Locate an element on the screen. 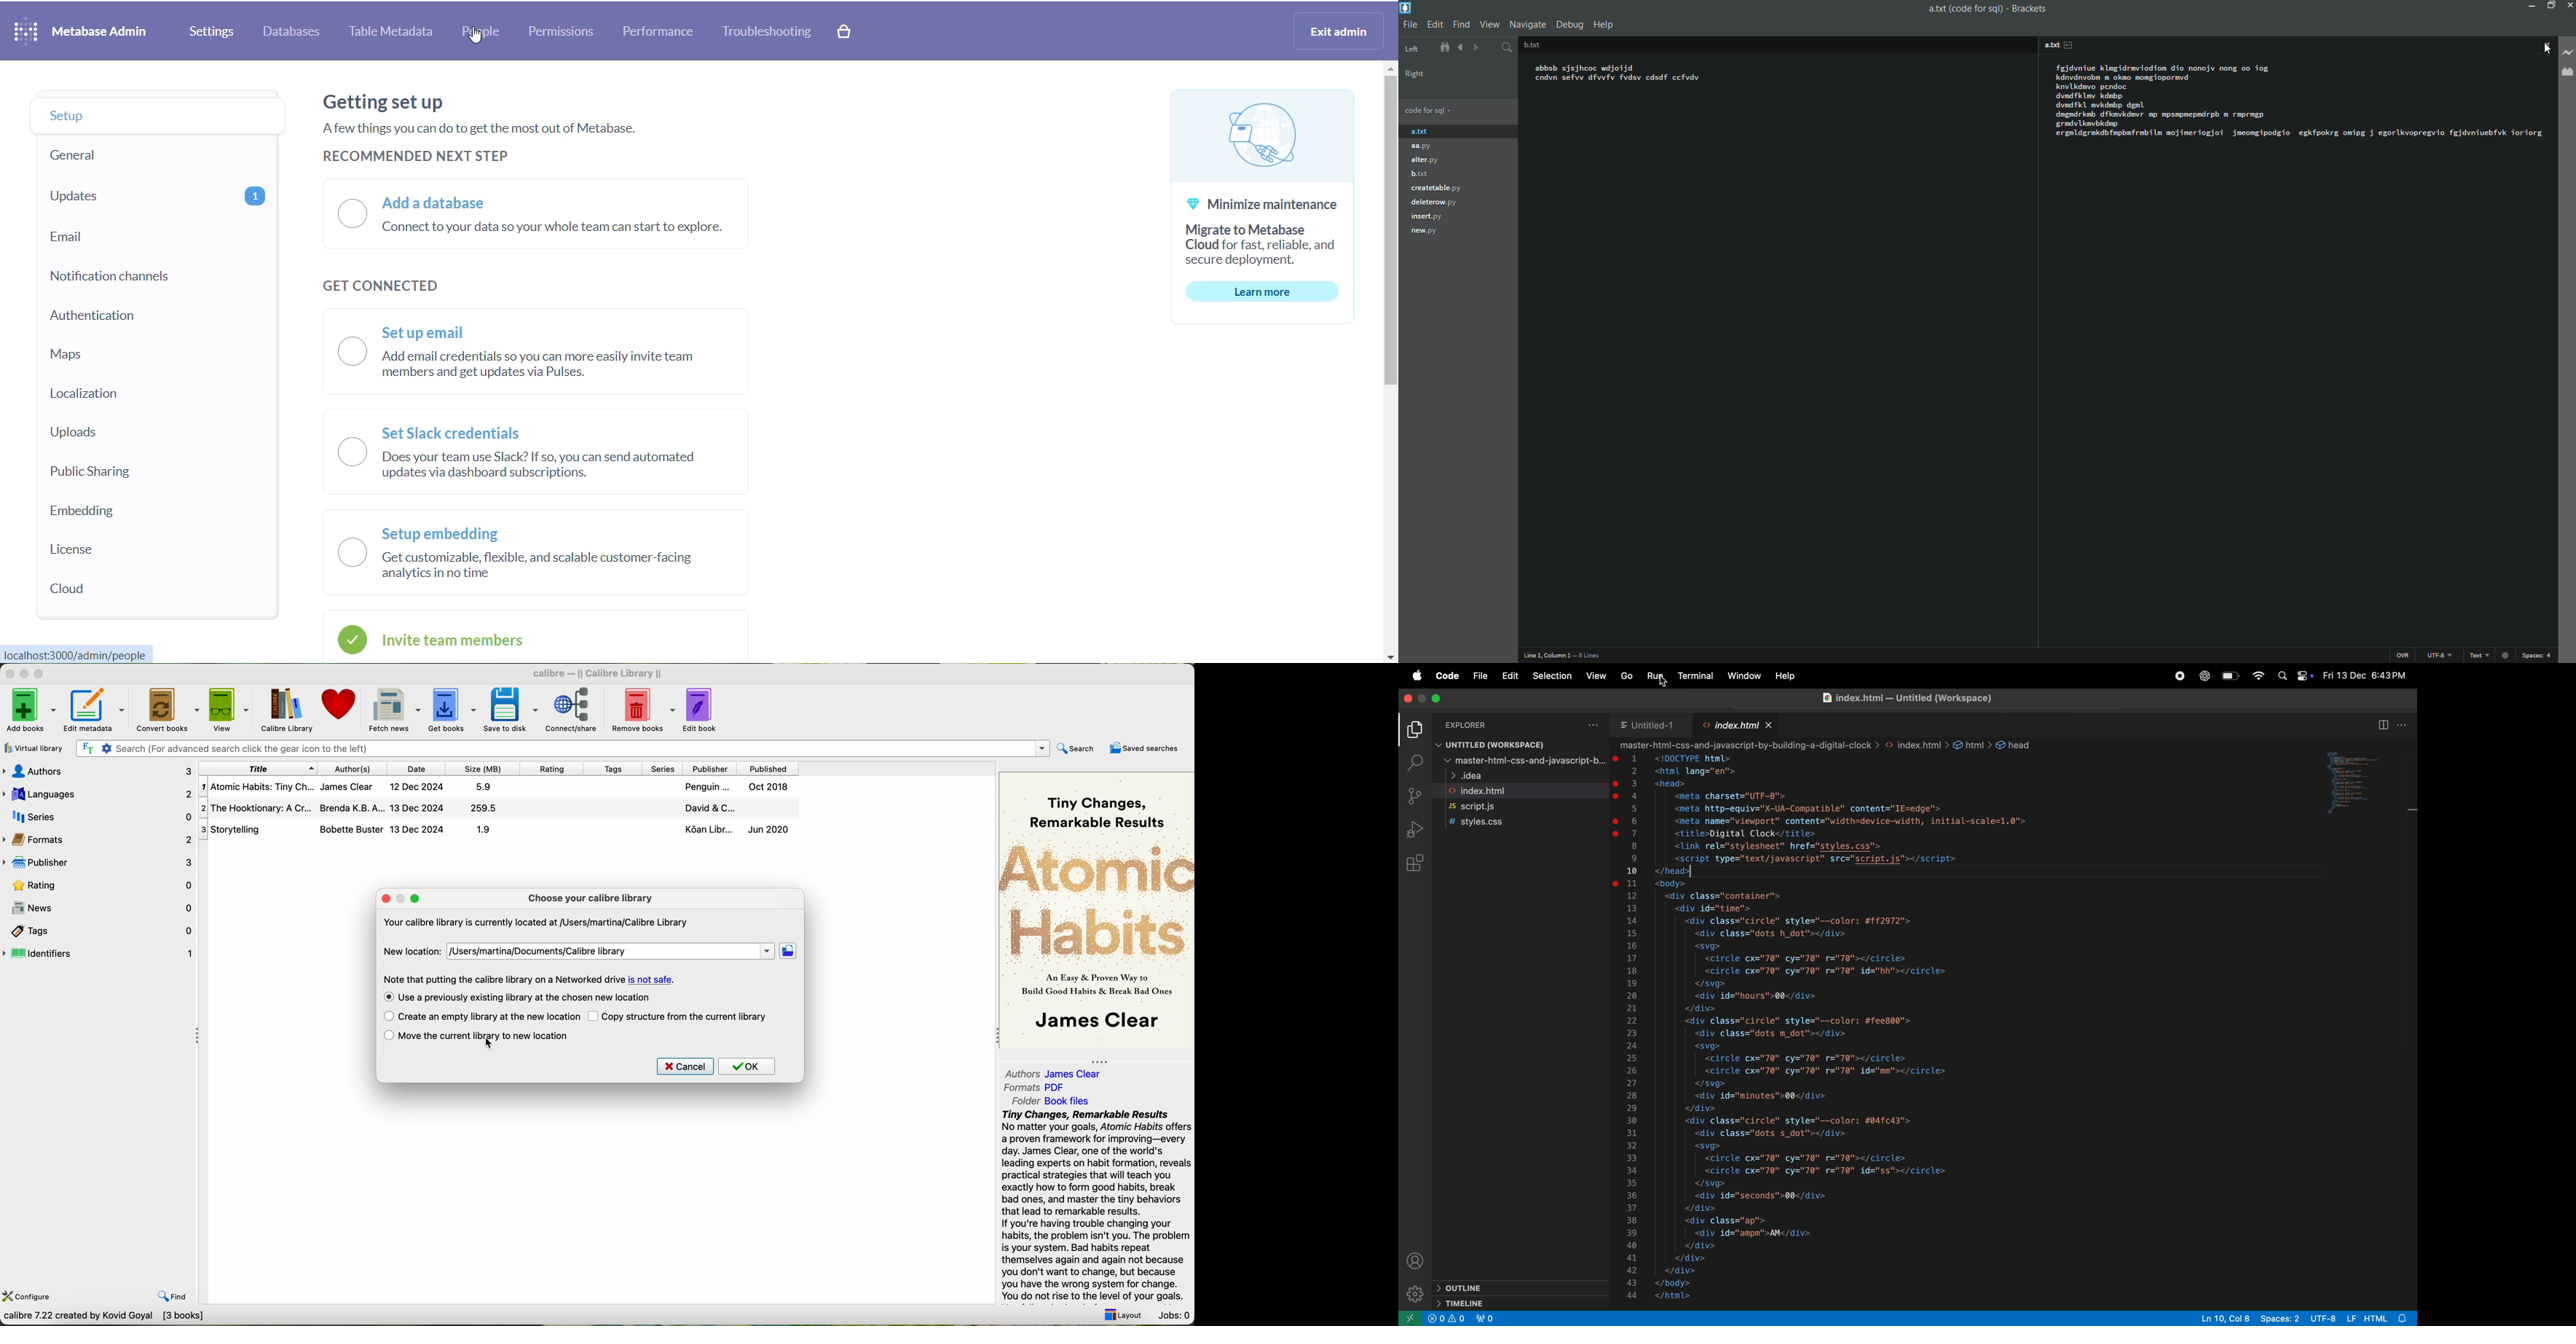 The width and height of the screenshot is (2576, 1344). tags is located at coordinates (98, 931).